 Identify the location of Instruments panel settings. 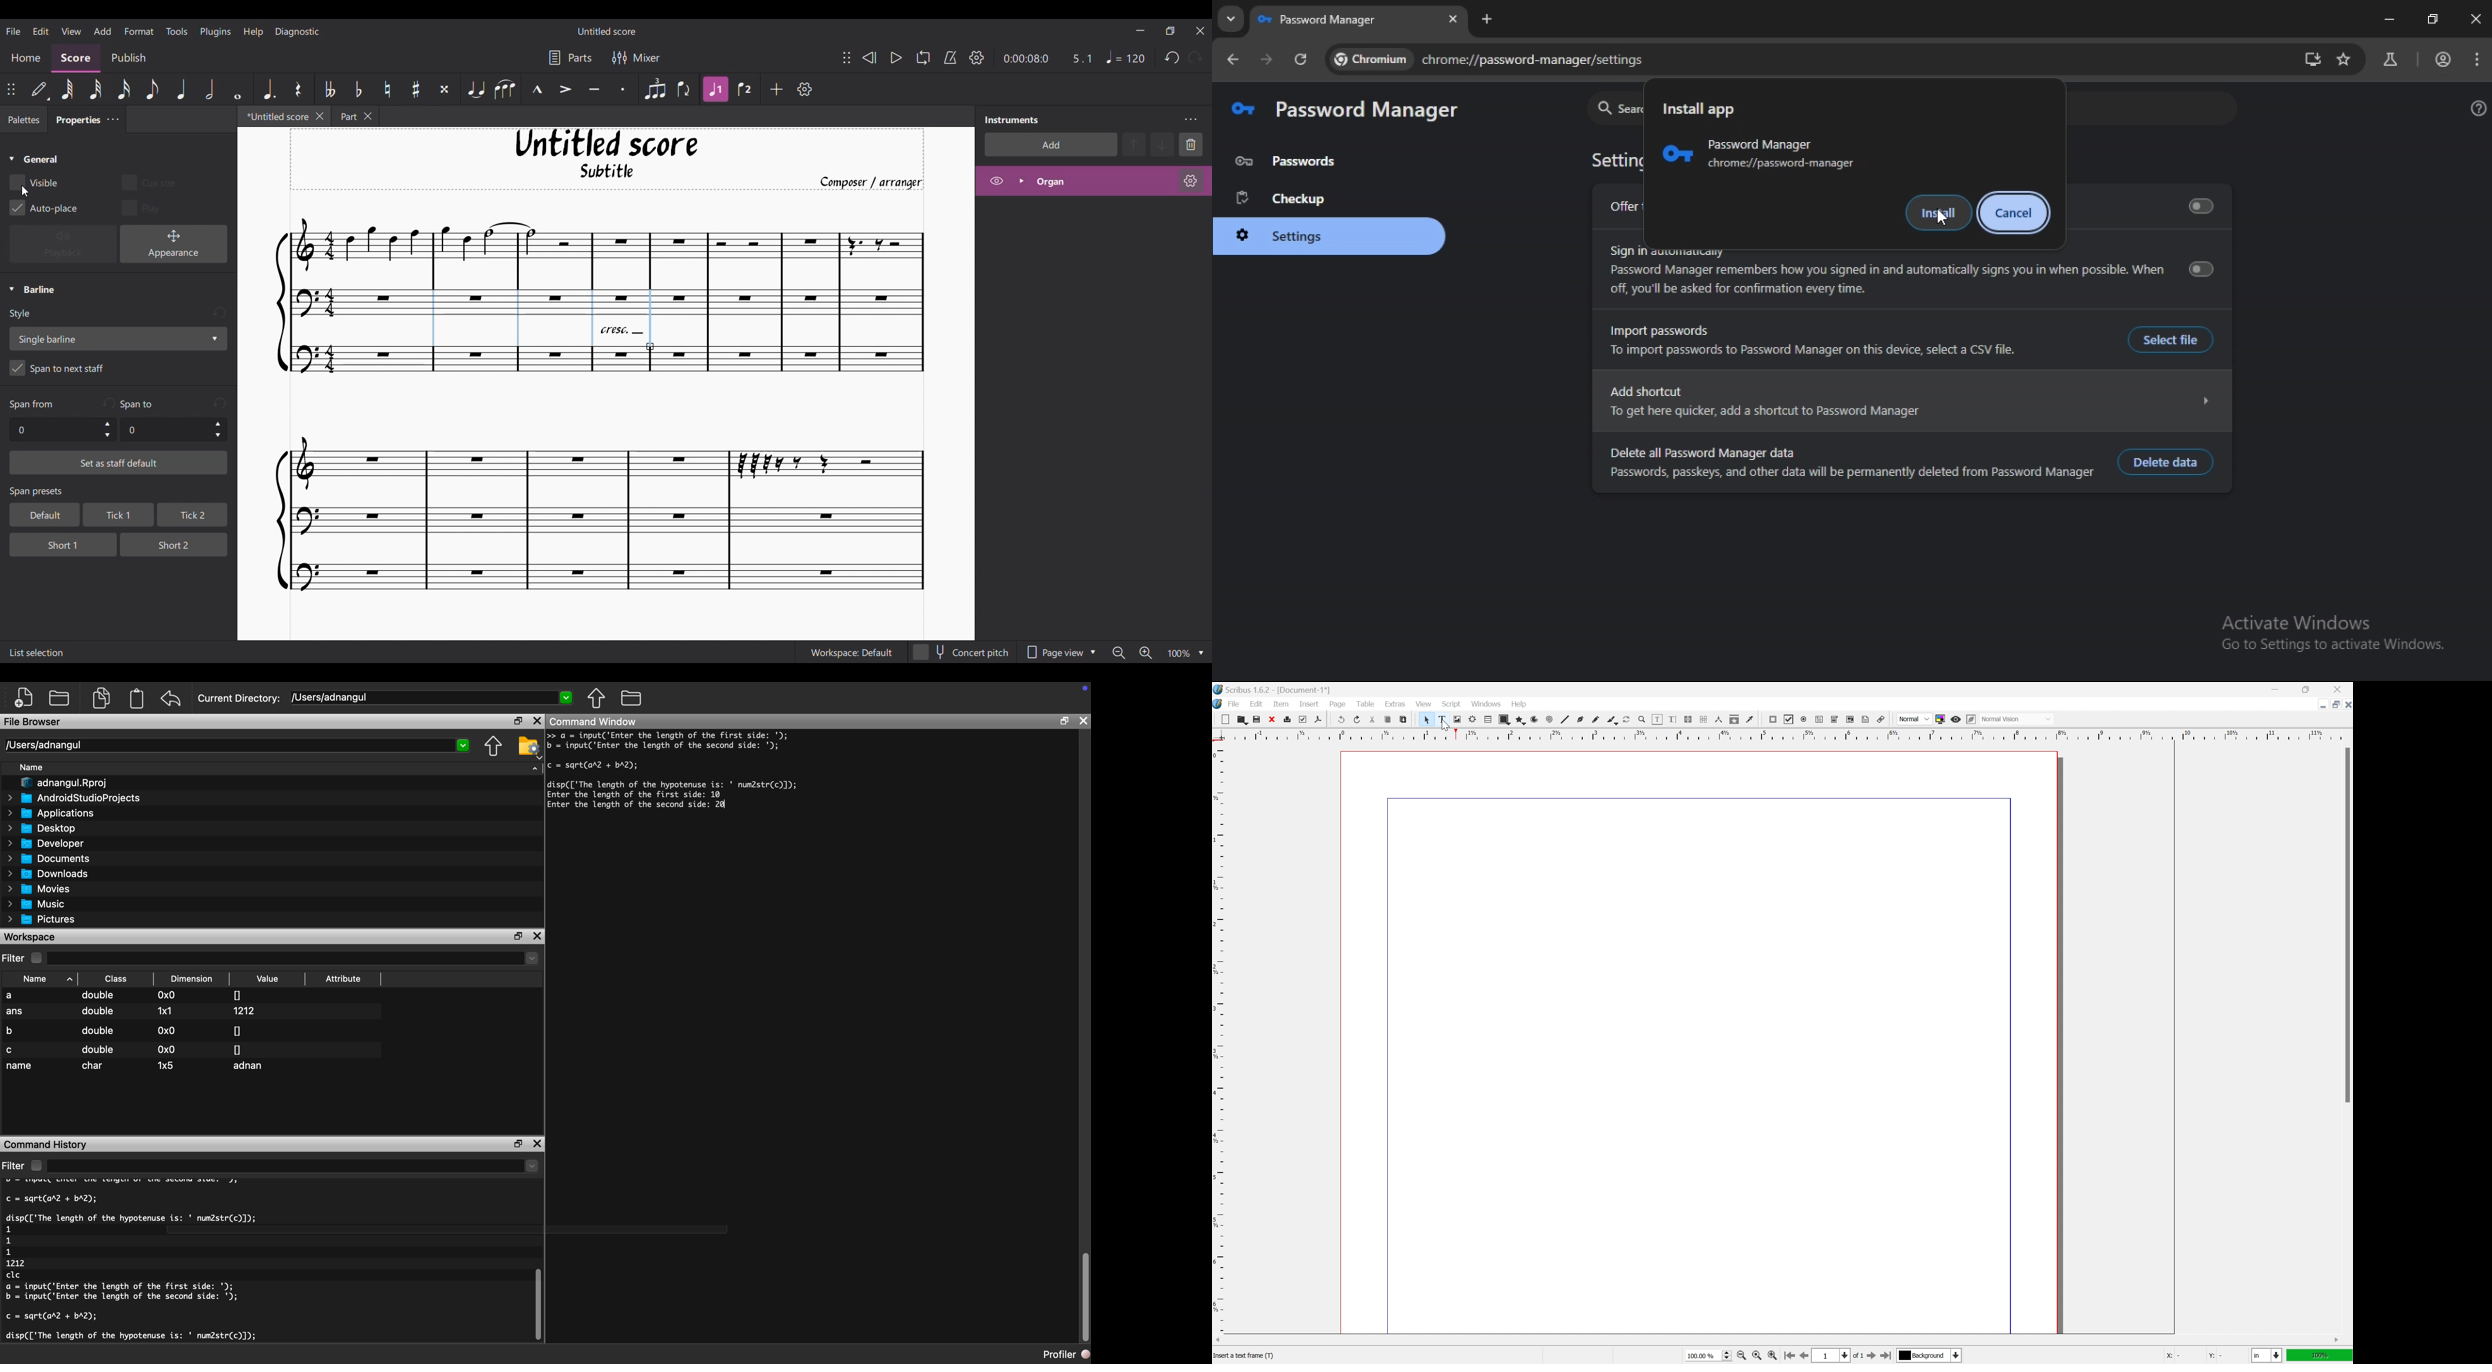
(1191, 119).